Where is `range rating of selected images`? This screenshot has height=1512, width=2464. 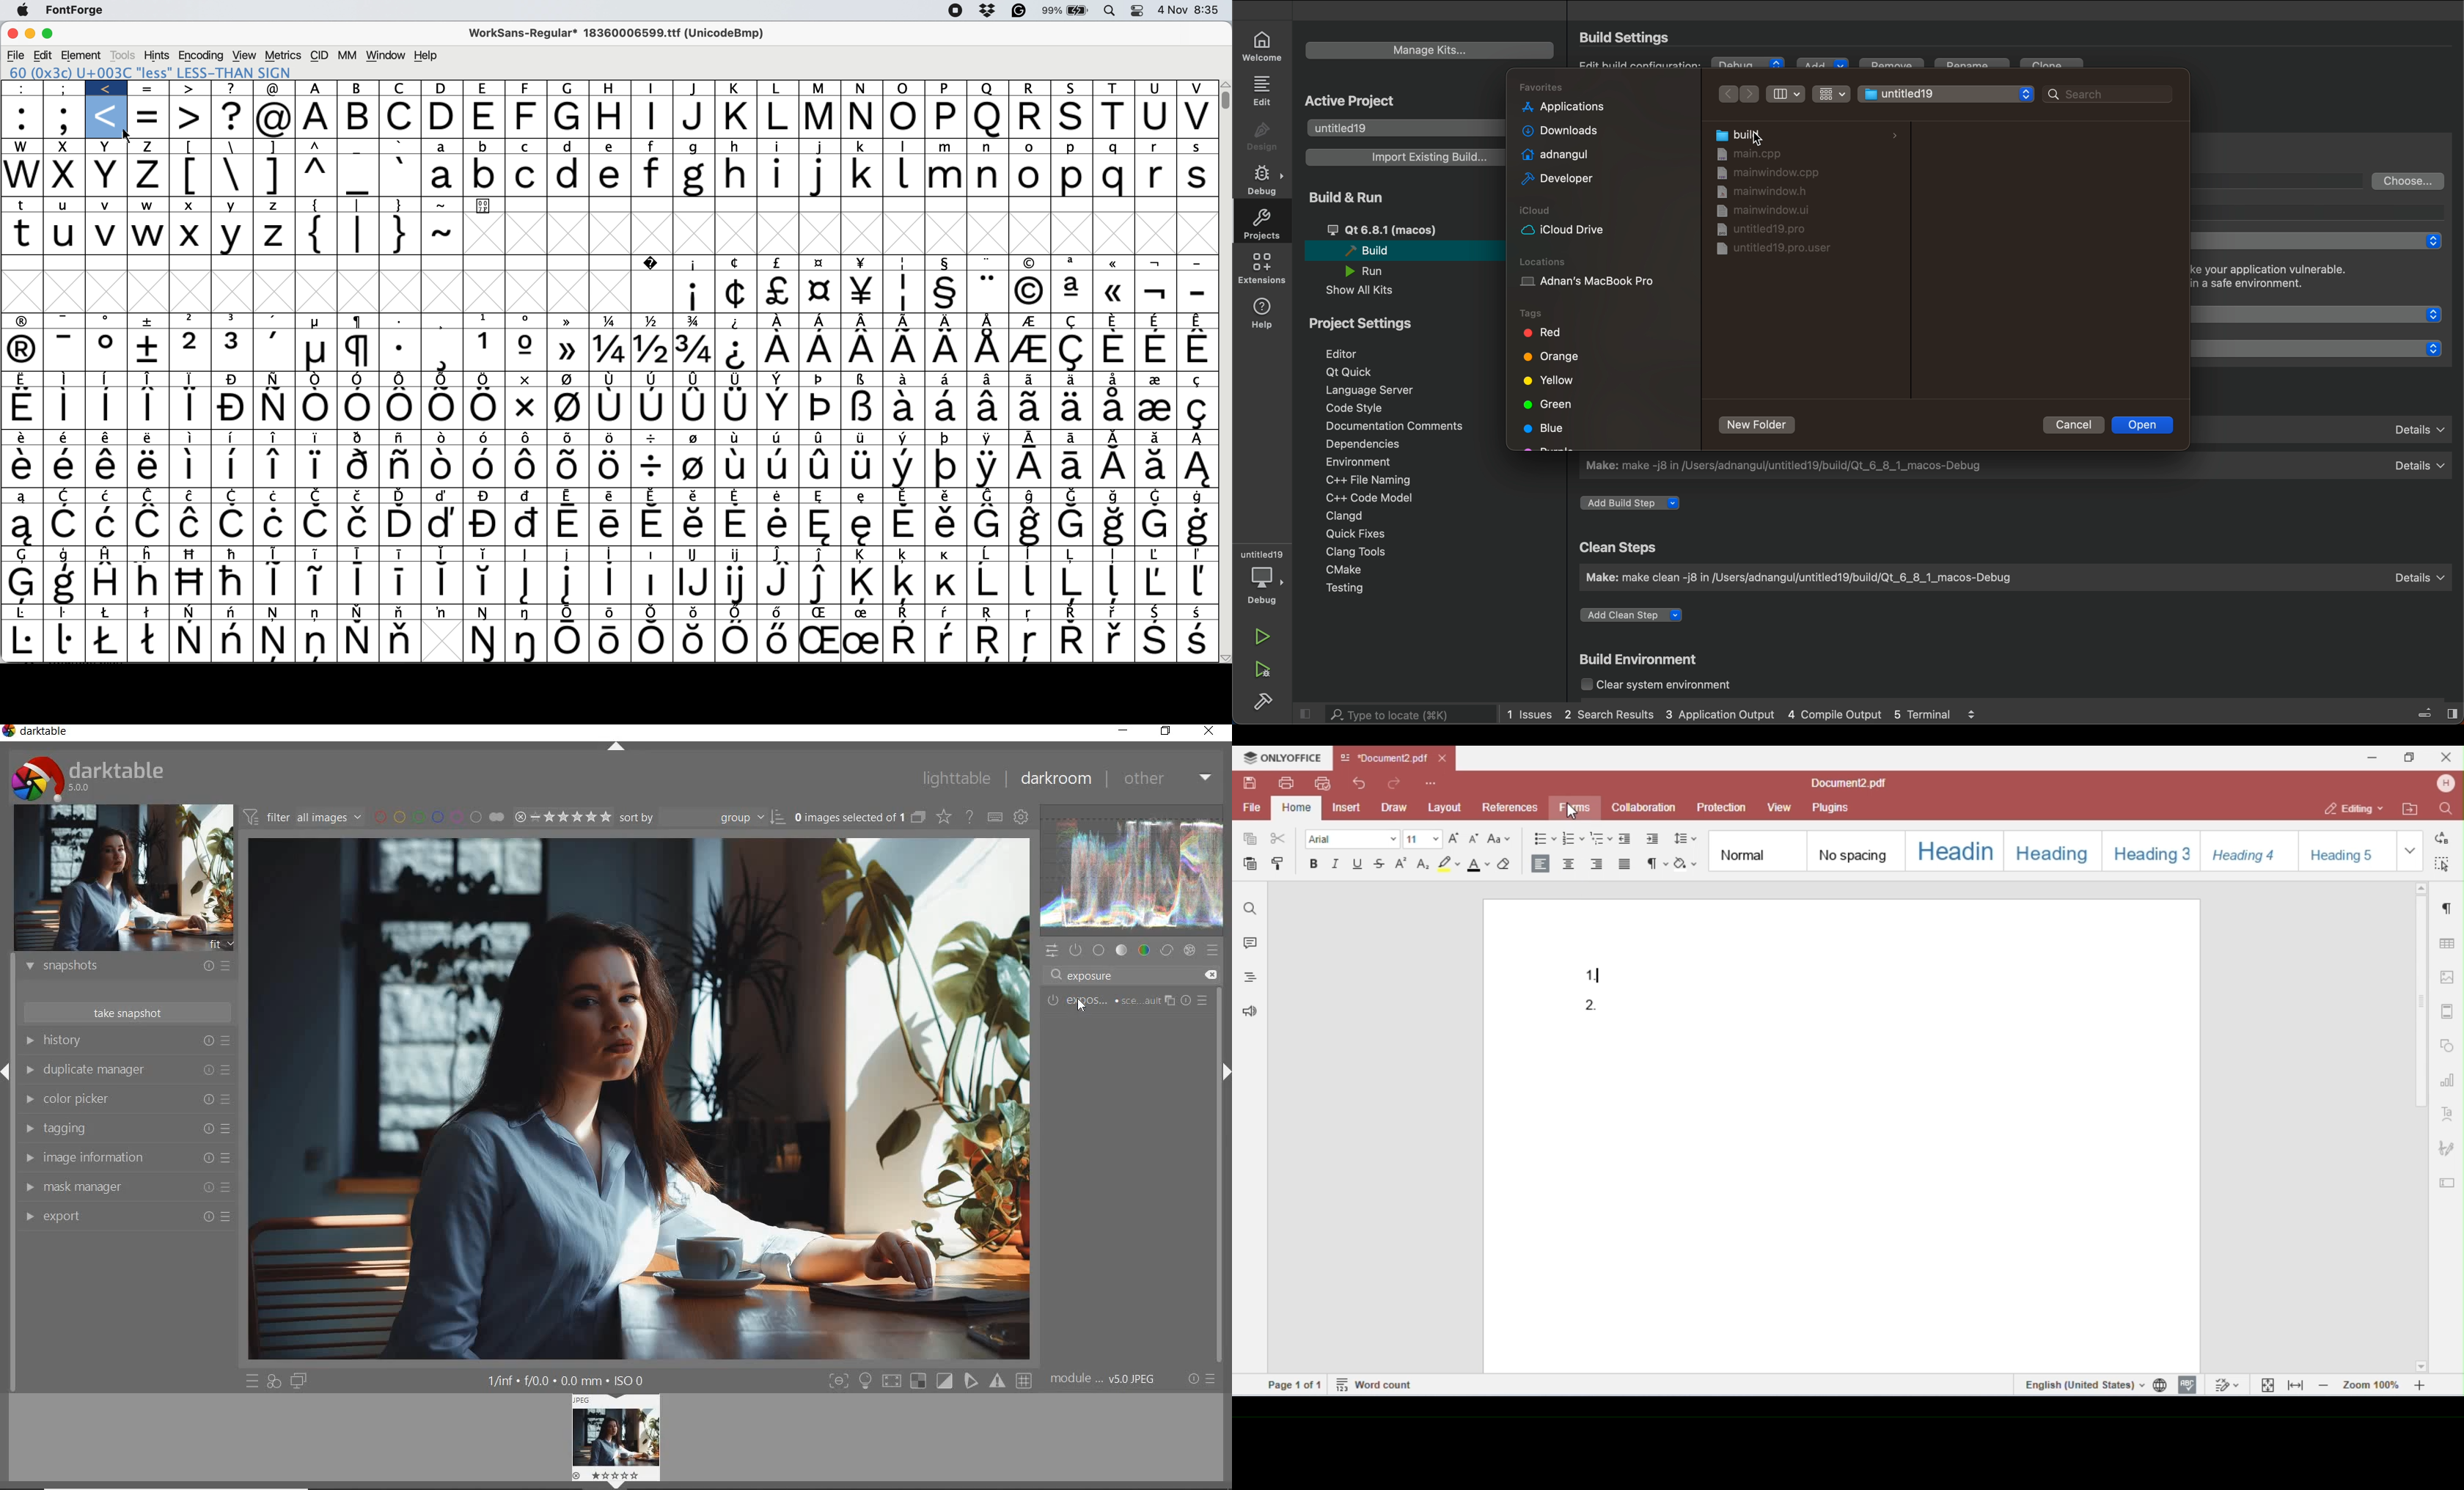
range rating of selected images is located at coordinates (562, 817).